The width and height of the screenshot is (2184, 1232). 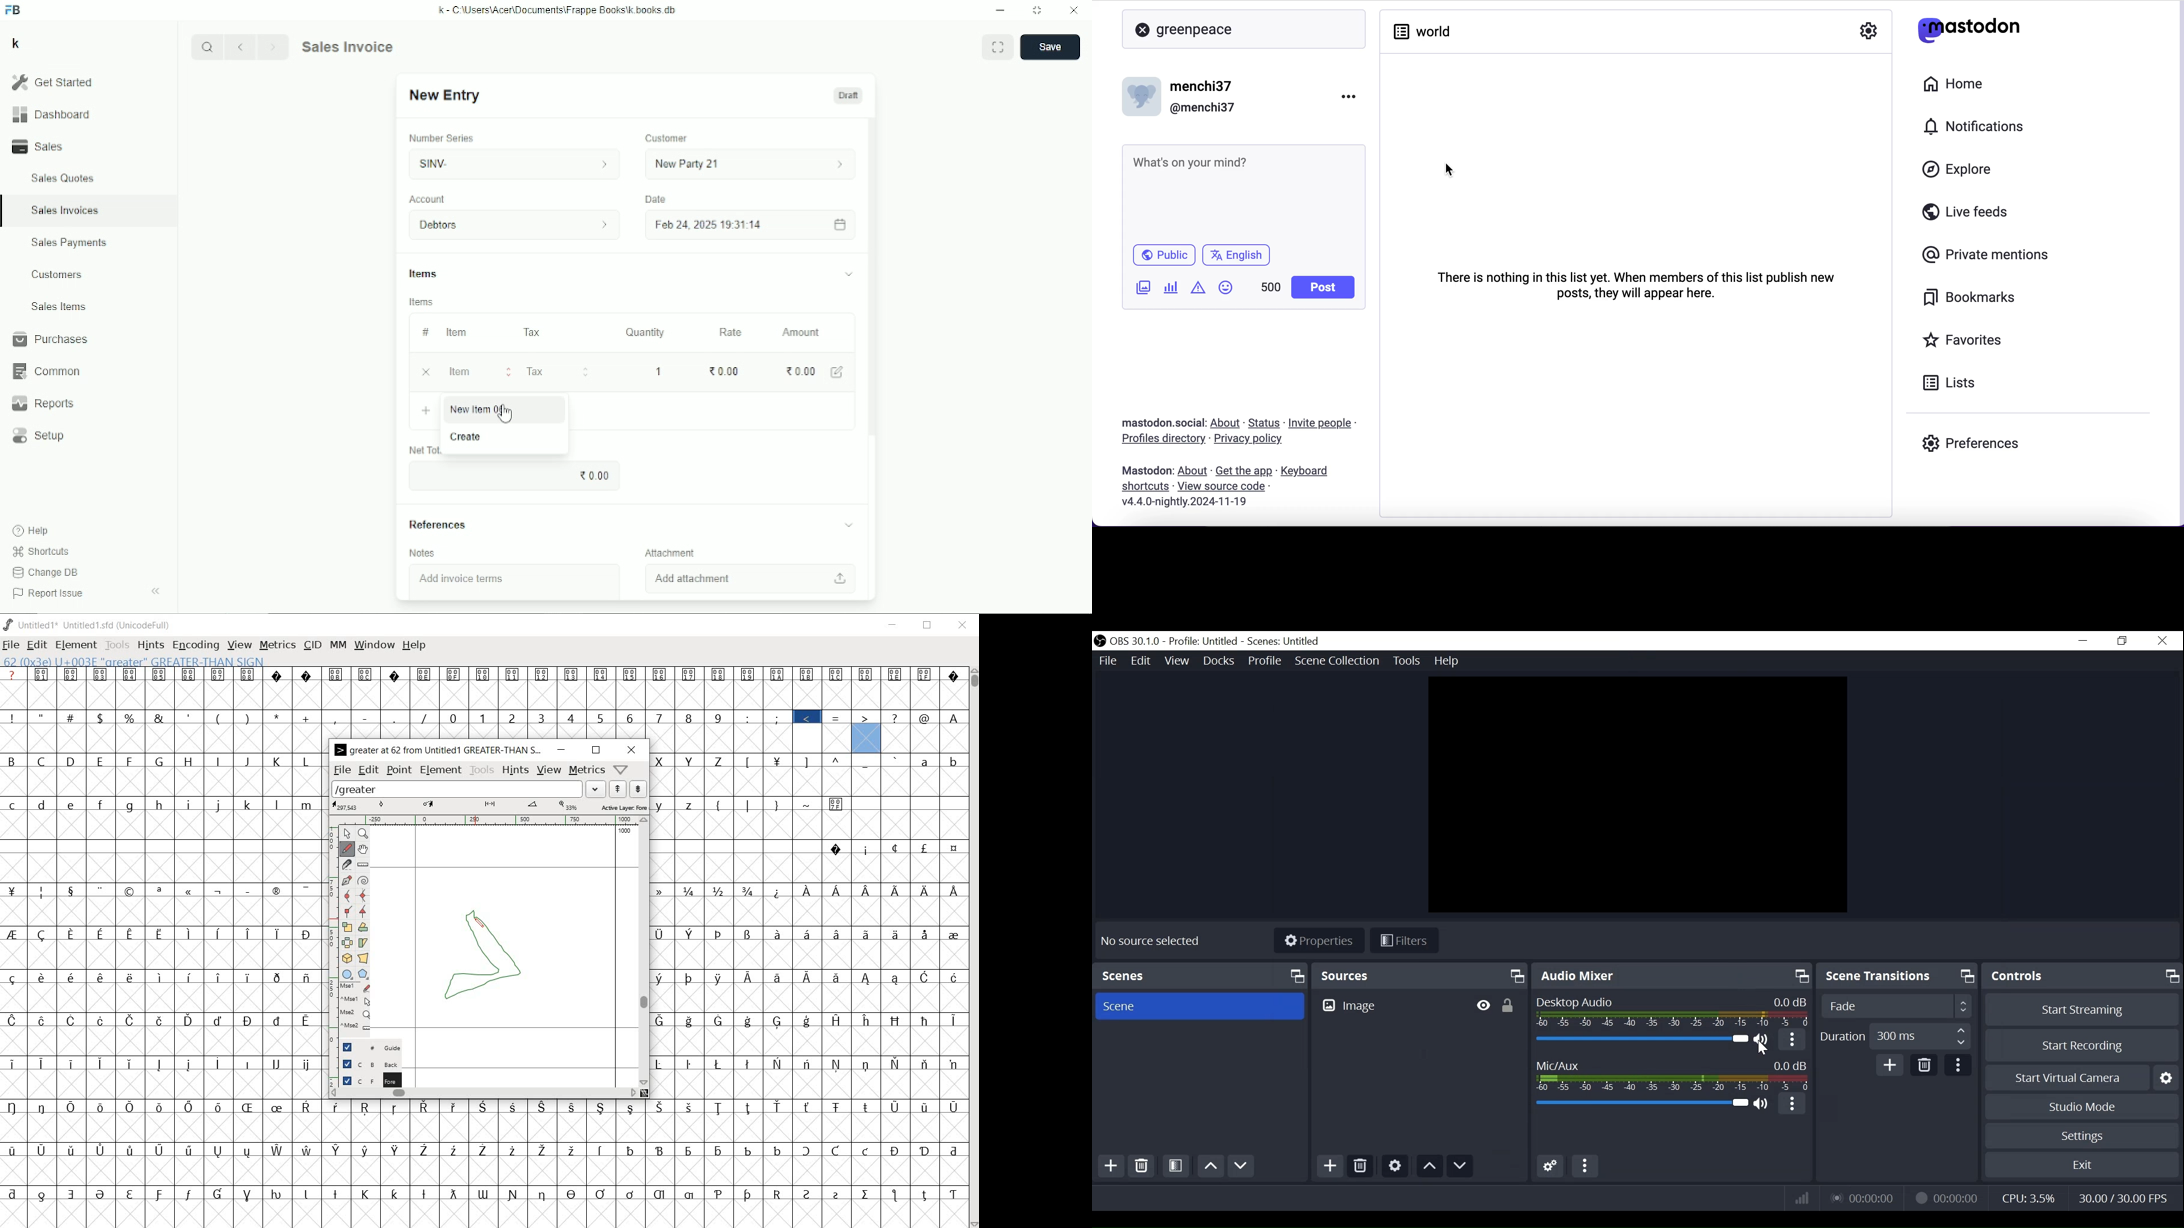 What do you see at coordinates (1448, 661) in the screenshot?
I see `Help` at bounding box center [1448, 661].